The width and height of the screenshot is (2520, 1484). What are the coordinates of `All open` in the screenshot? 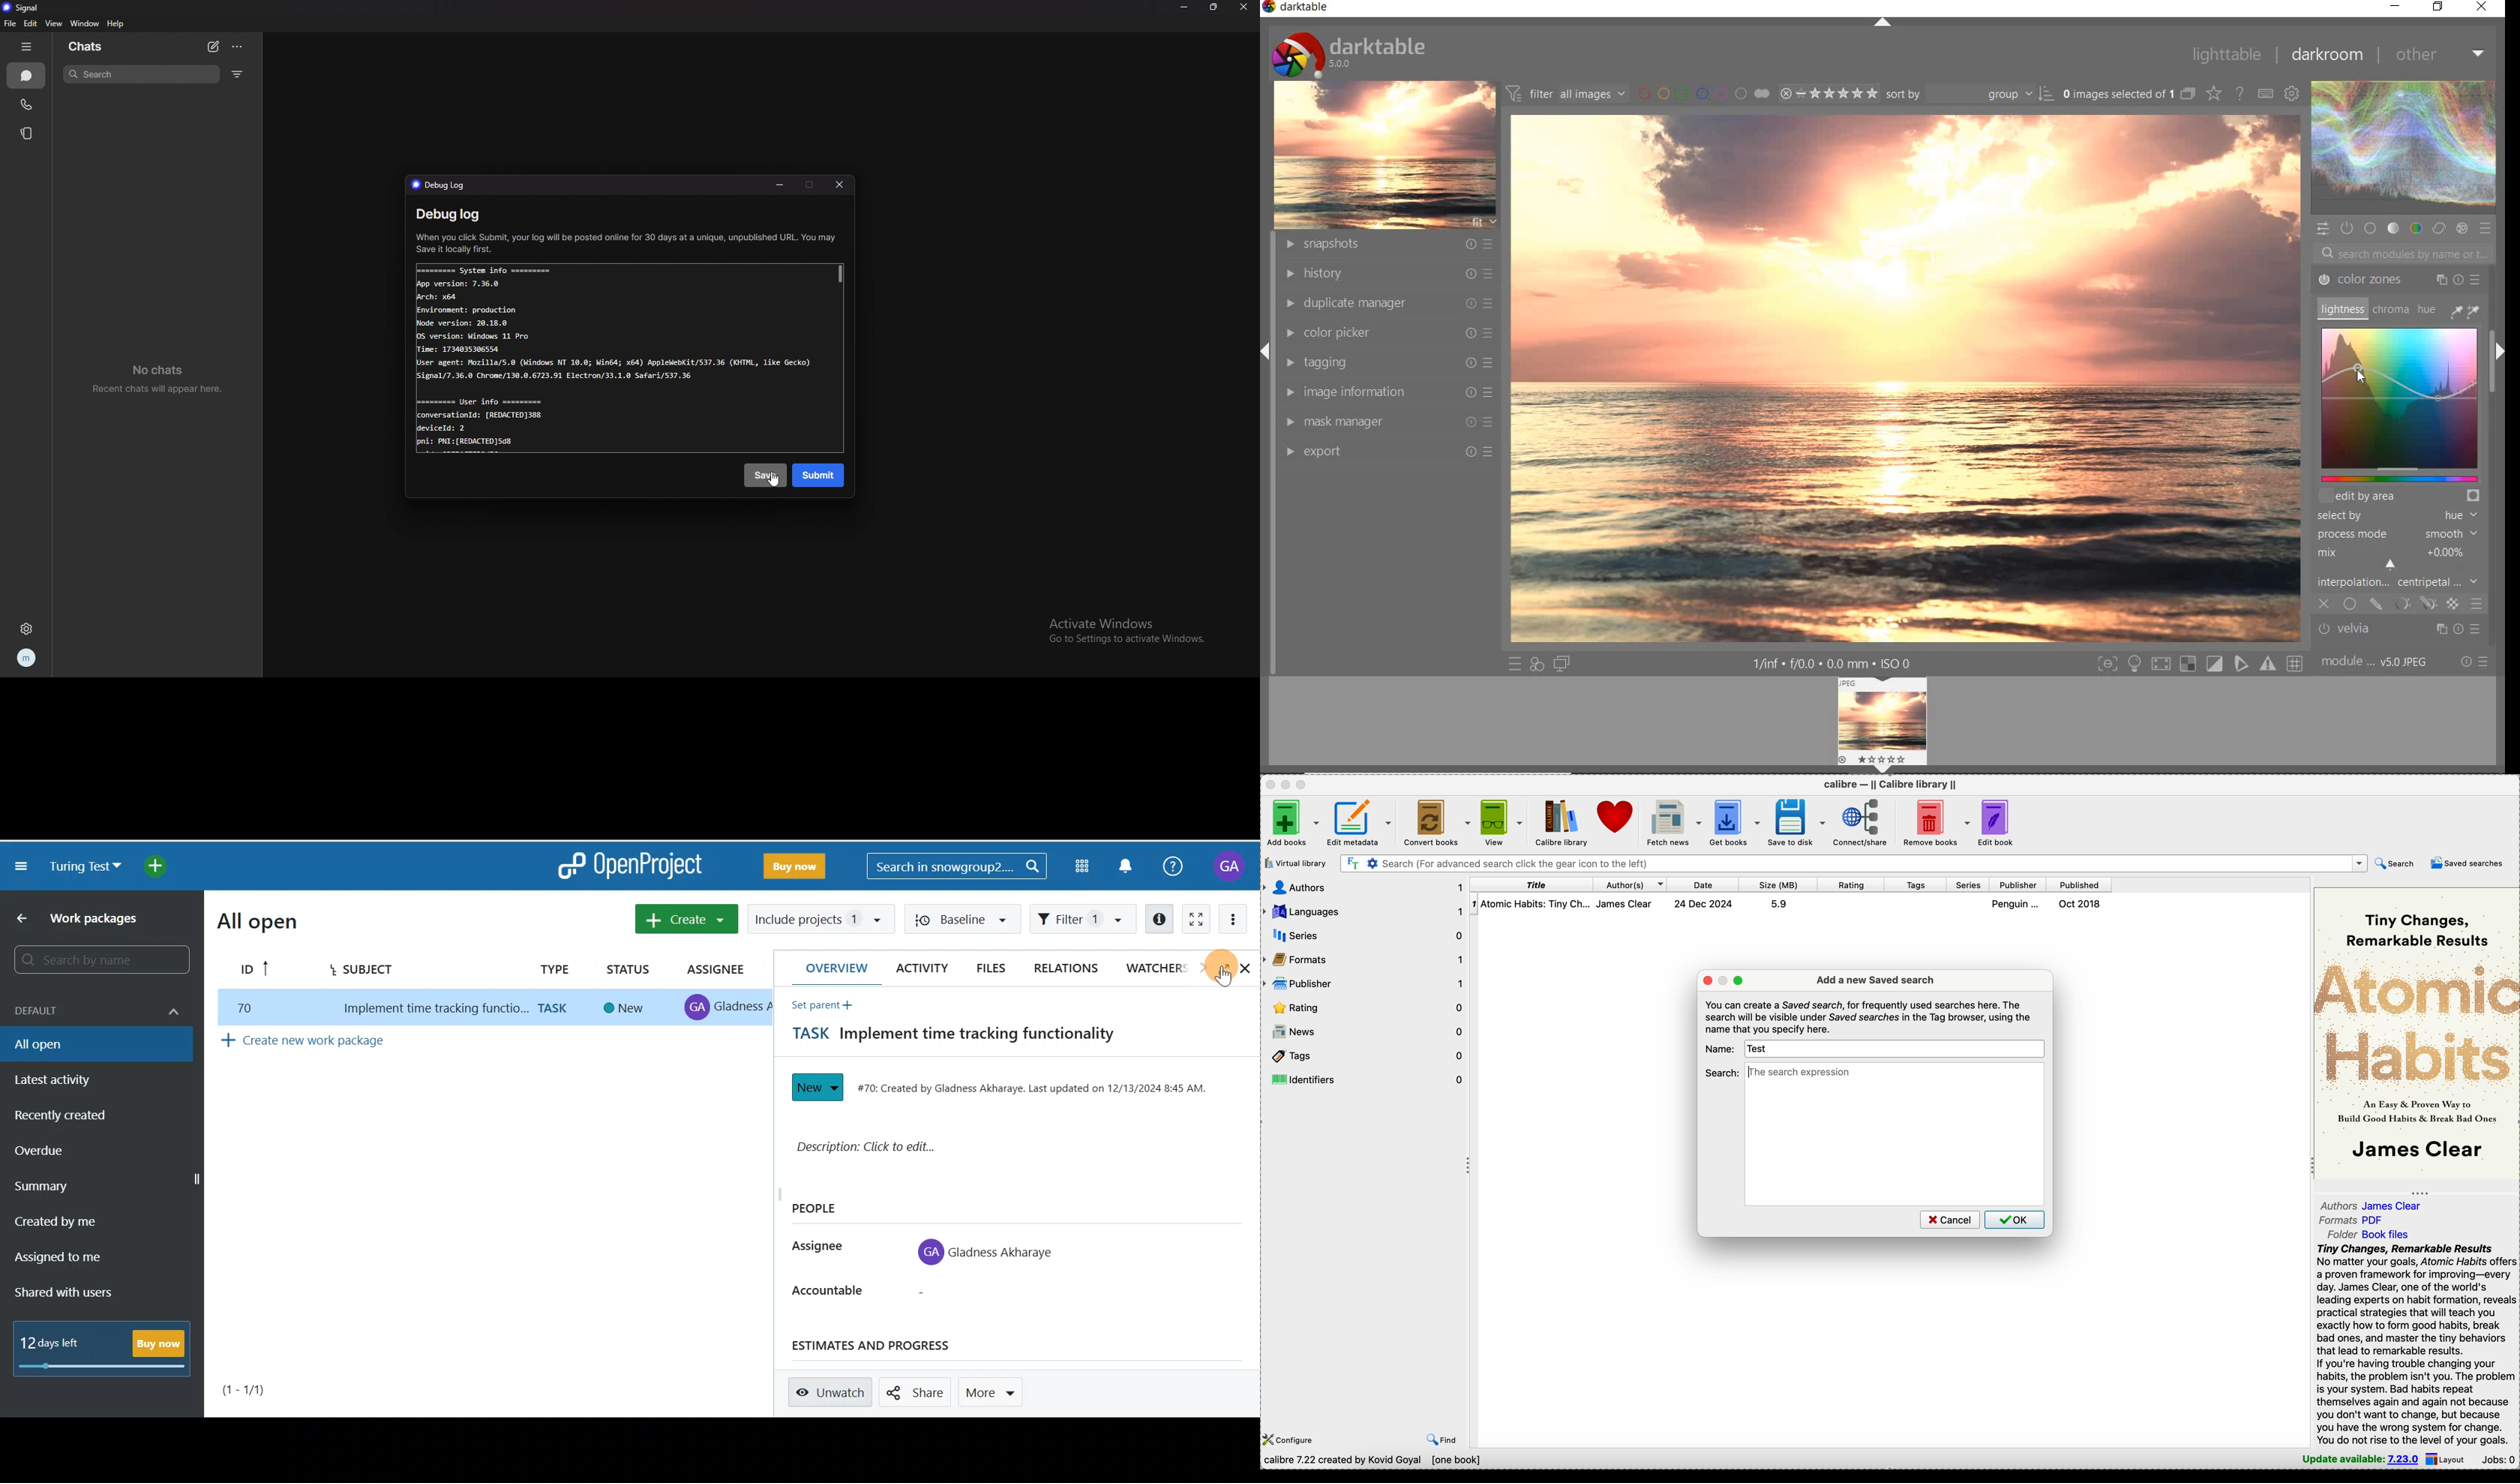 It's located at (291, 917).